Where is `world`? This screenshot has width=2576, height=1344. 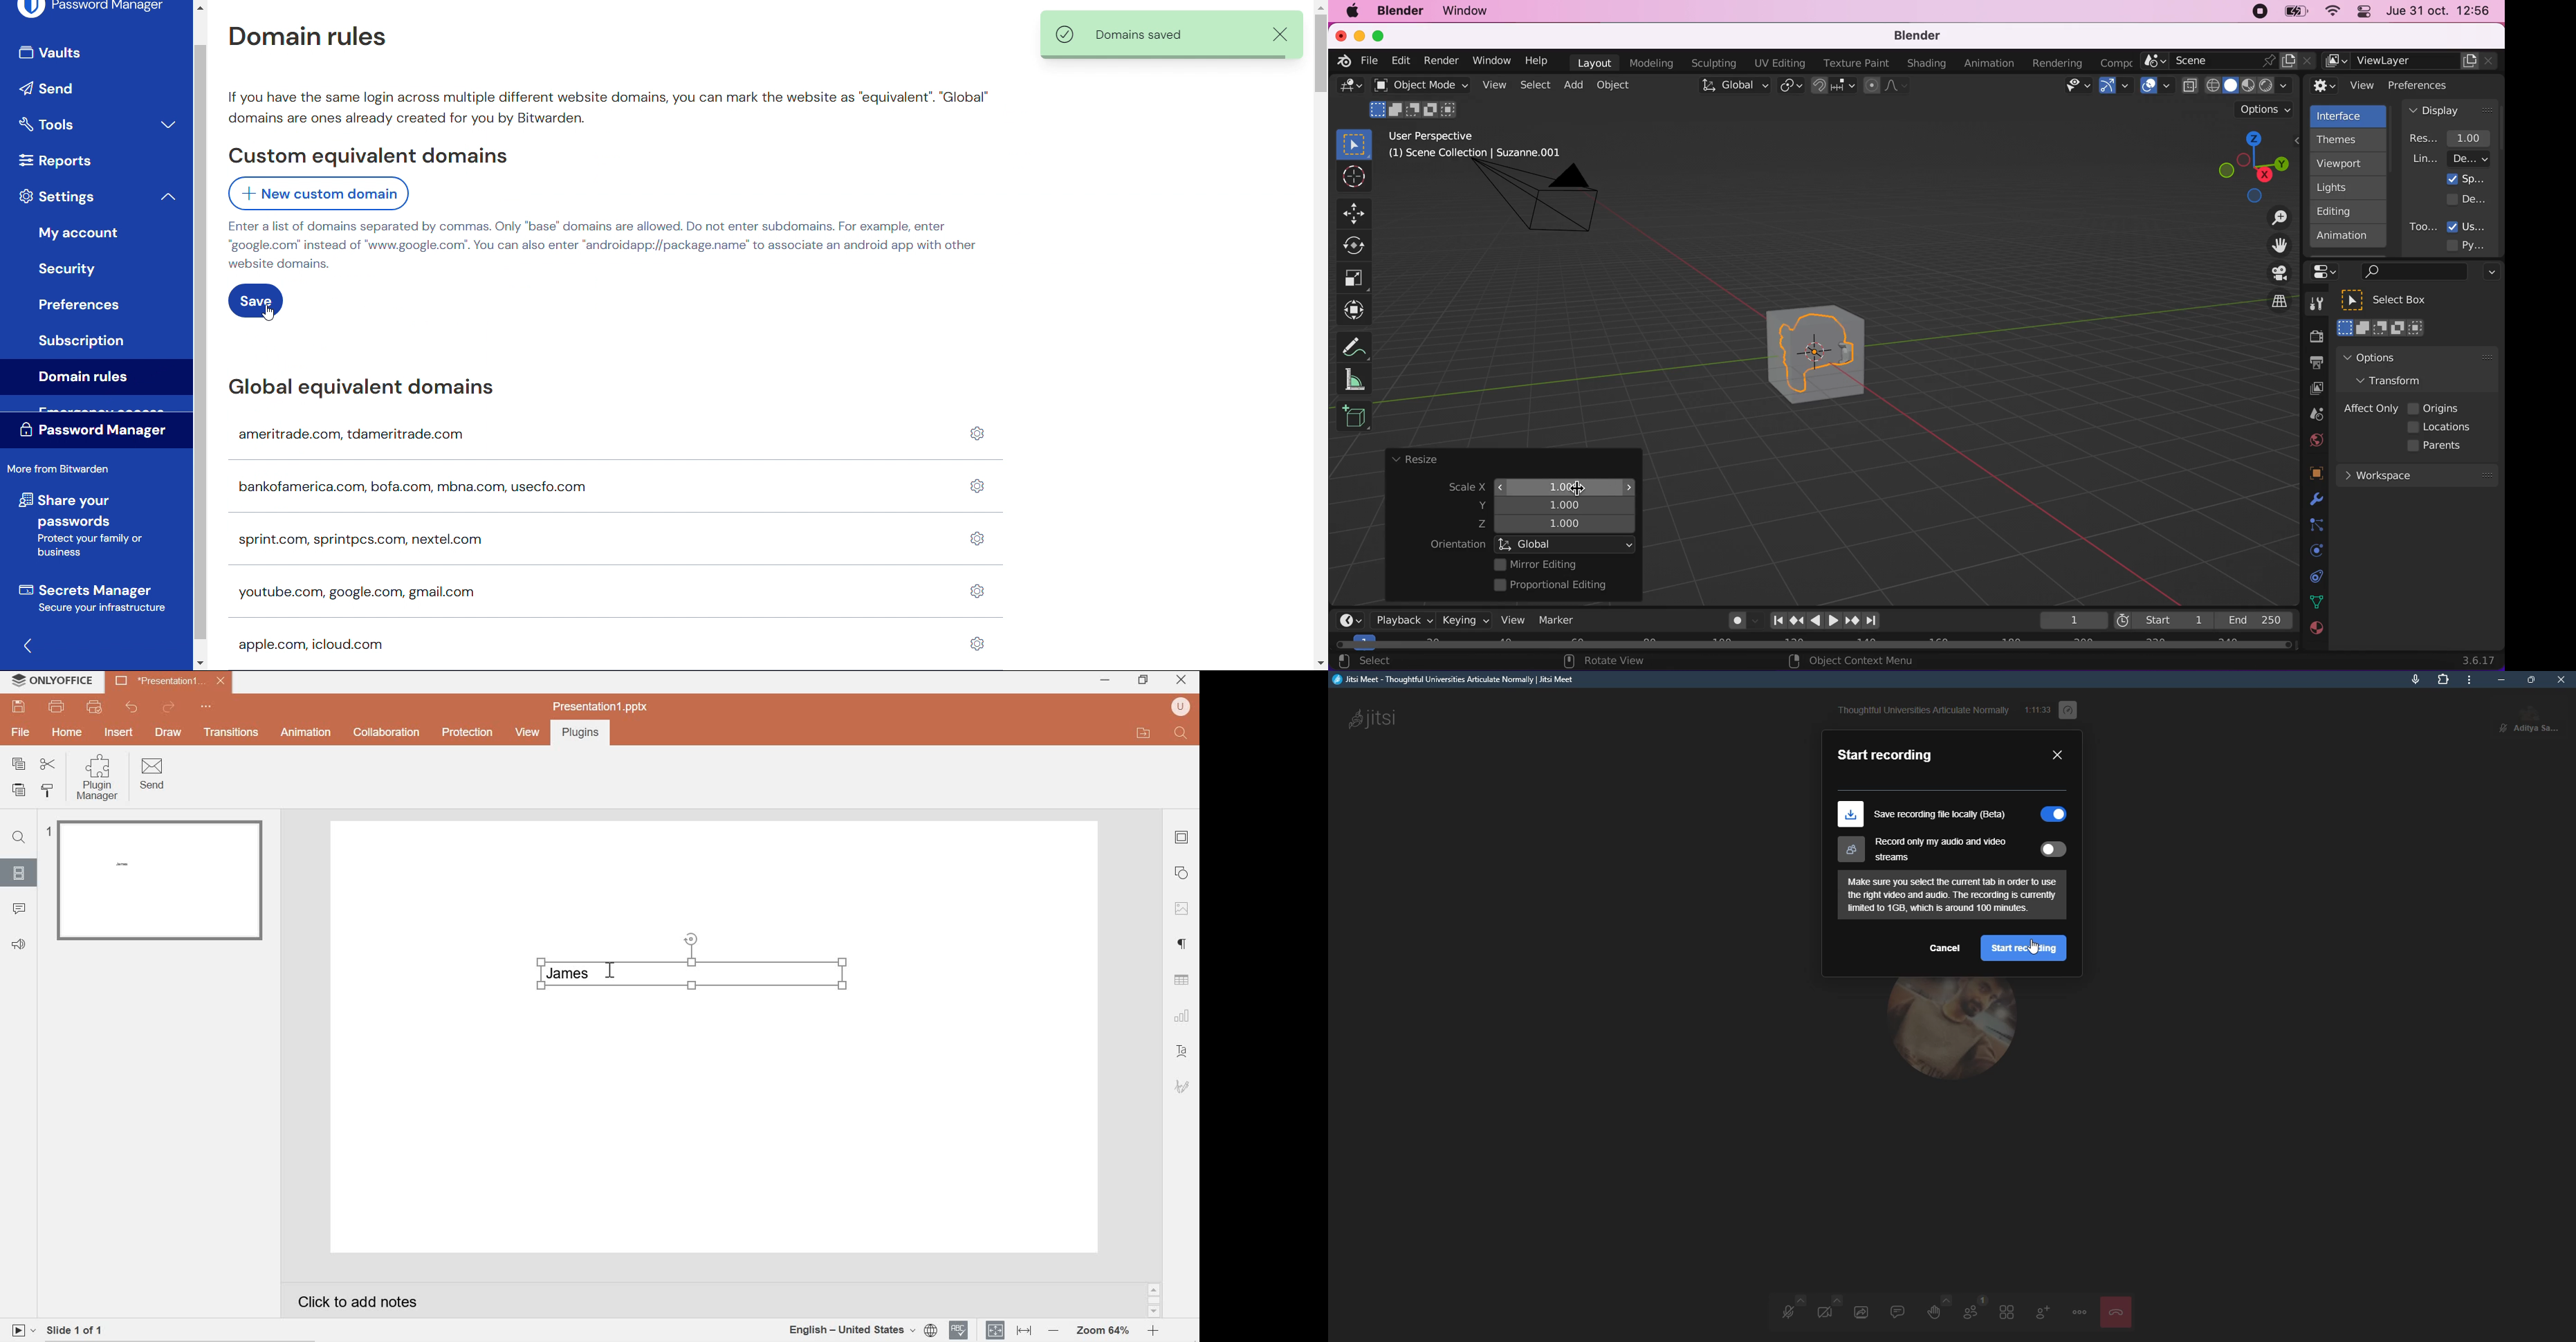
world is located at coordinates (2314, 439).